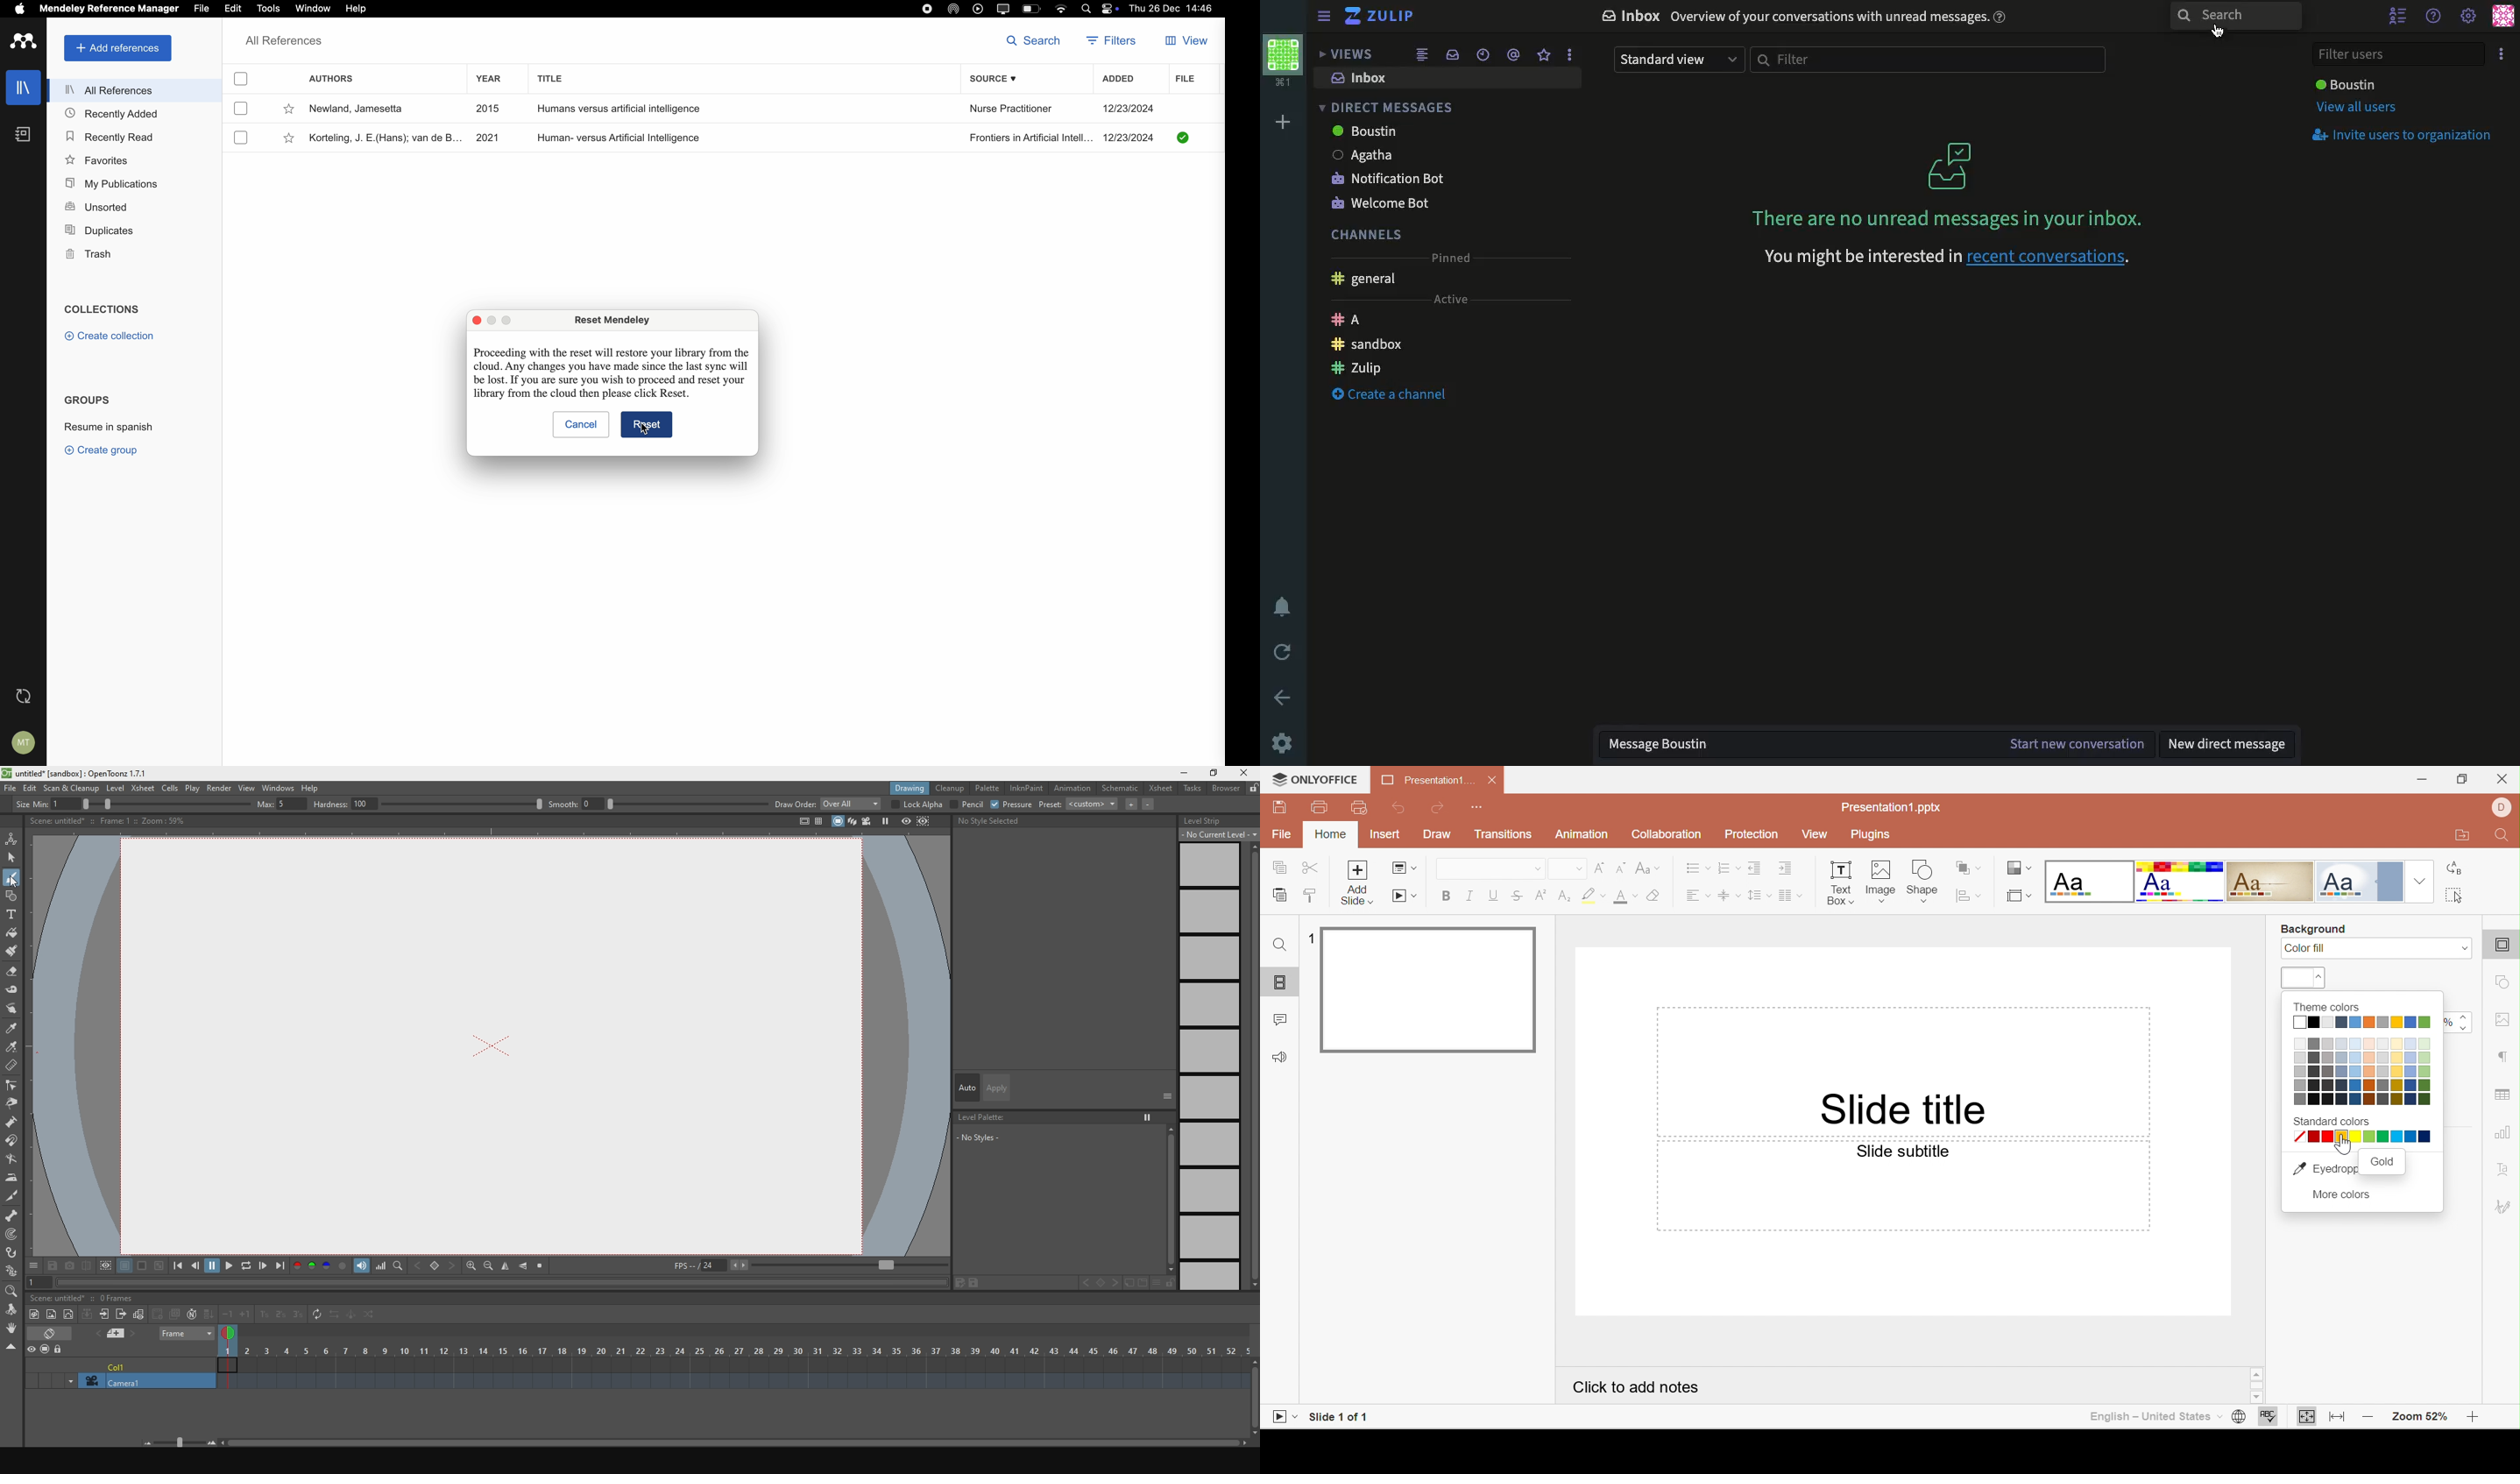 Image resolution: width=2520 pixels, height=1484 pixels. What do you see at coordinates (1492, 895) in the screenshot?
I see `Underline` at bounding box center [1492, 895].